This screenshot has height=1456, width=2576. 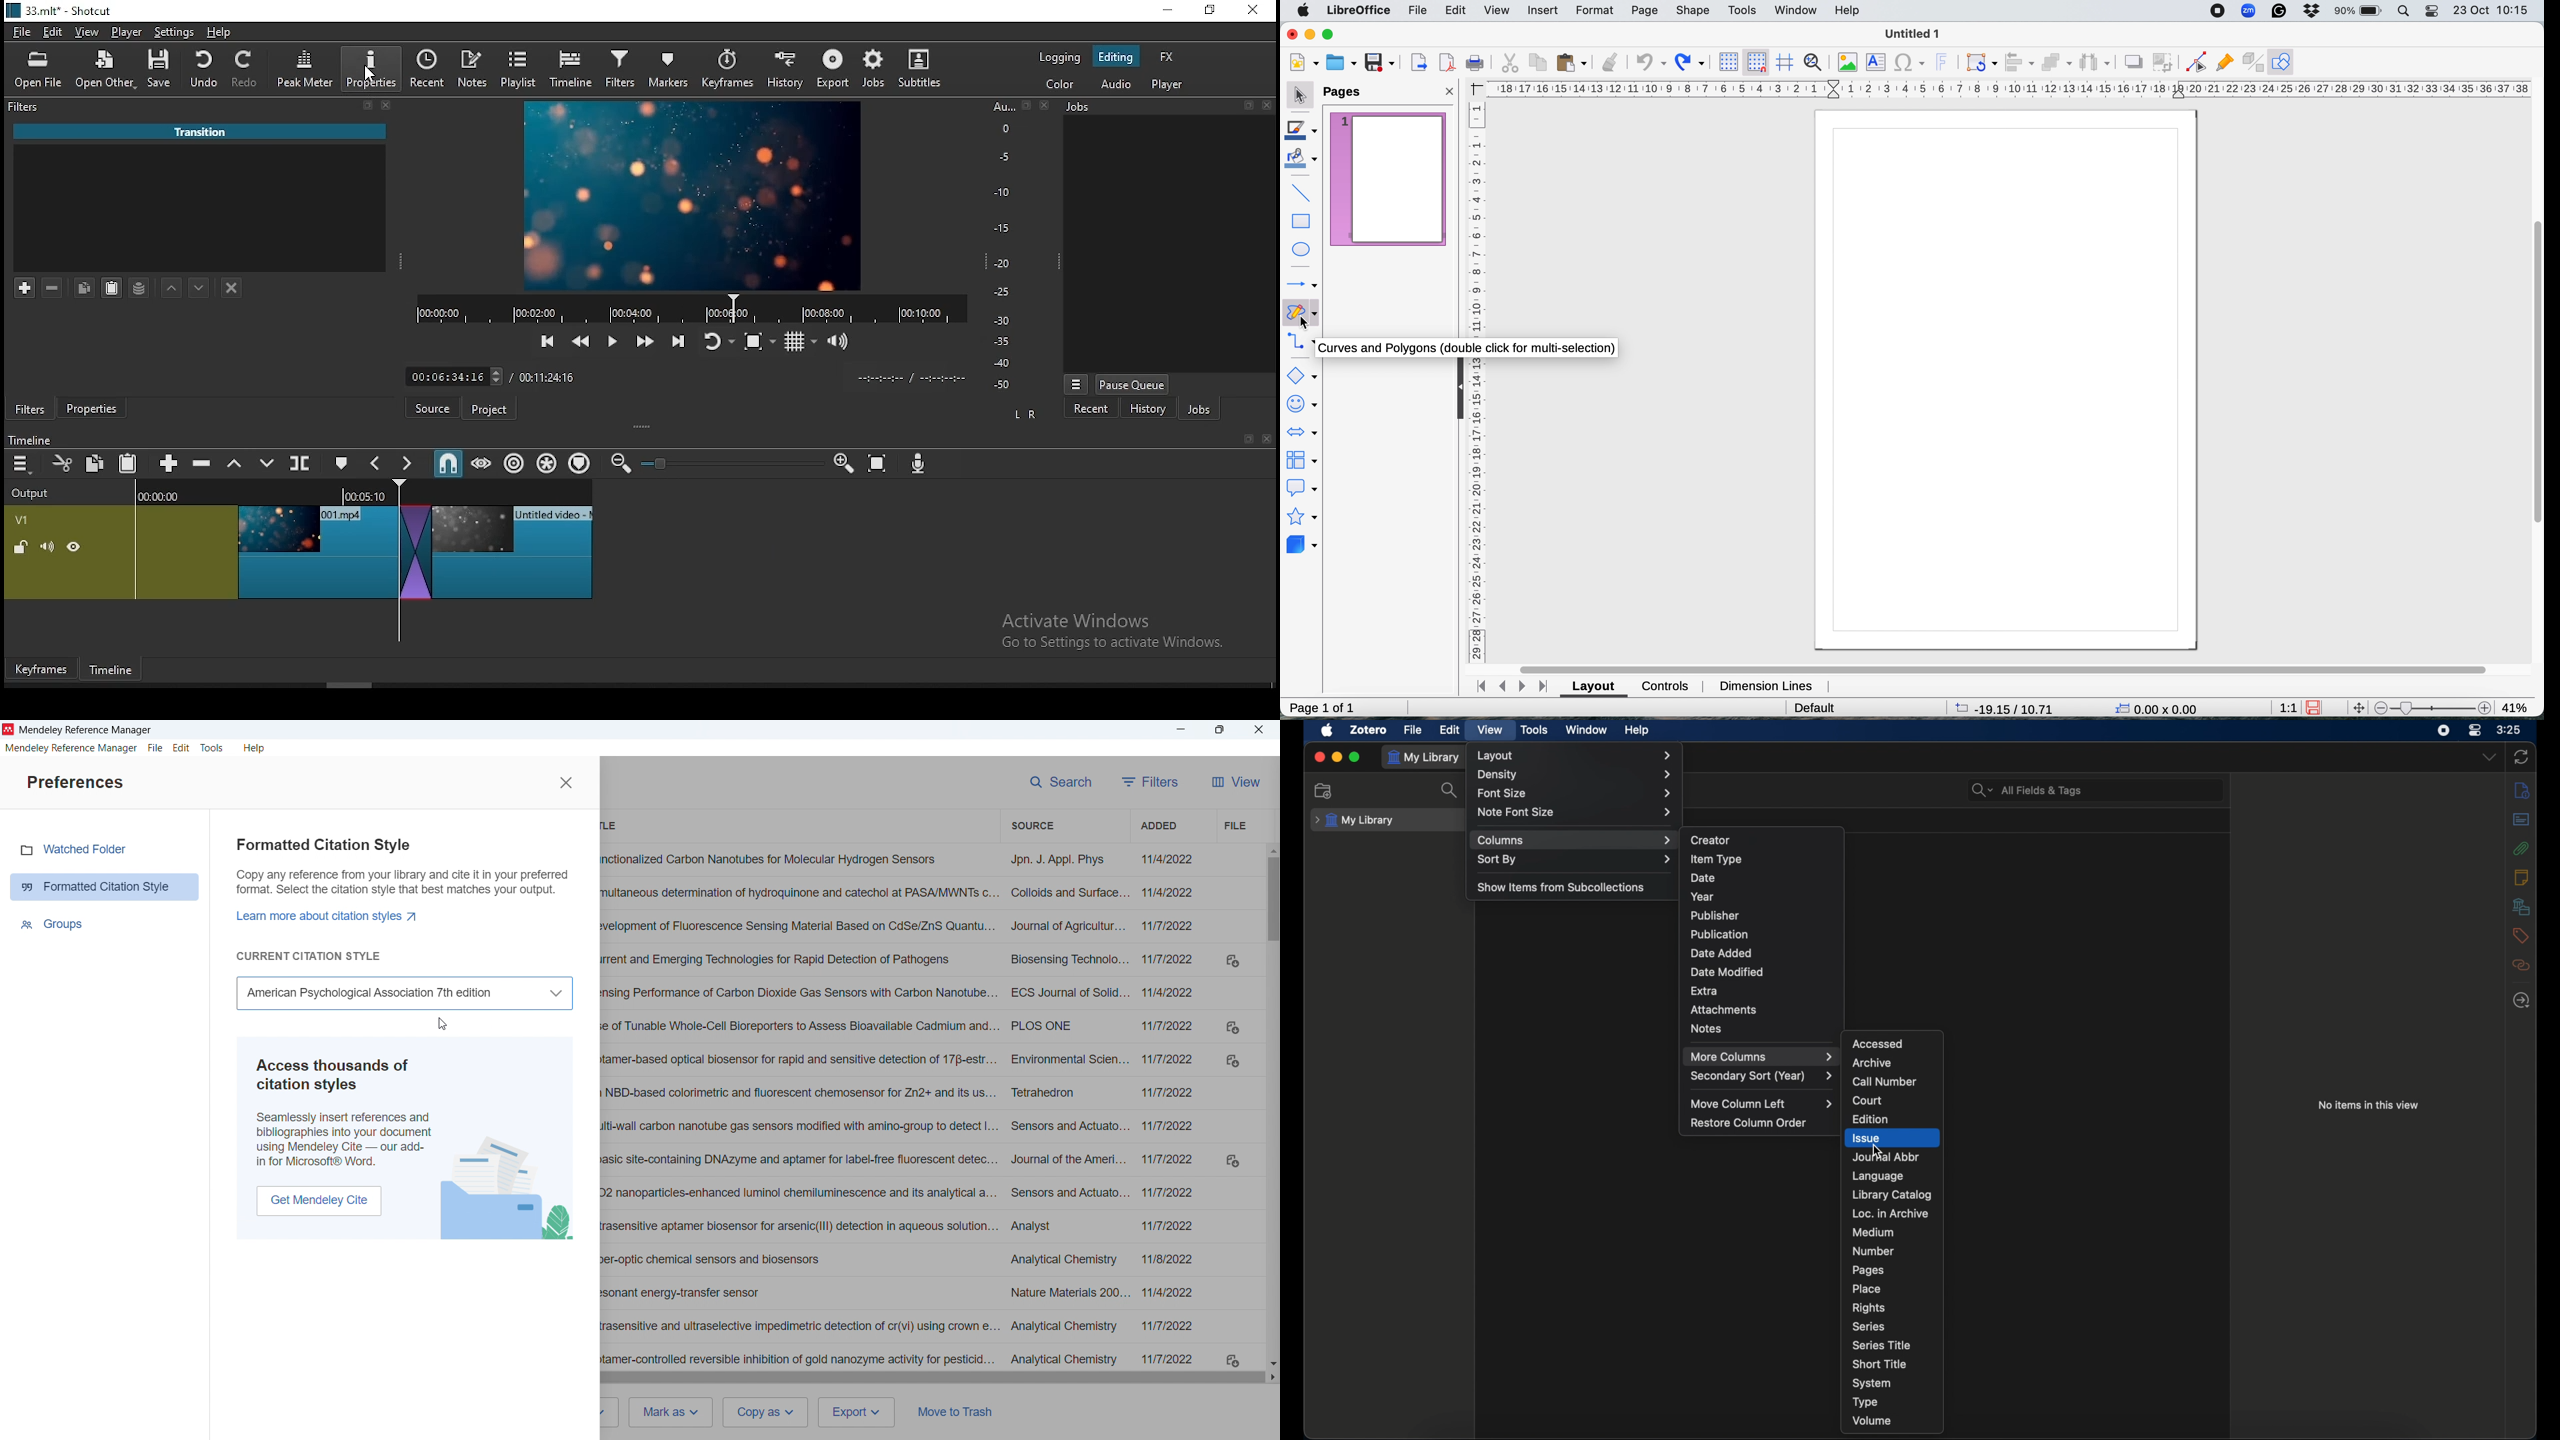 What do you see at coordinates (1146, 409) in the screenshot?
I see `history` at bounding box center [1146, 409].